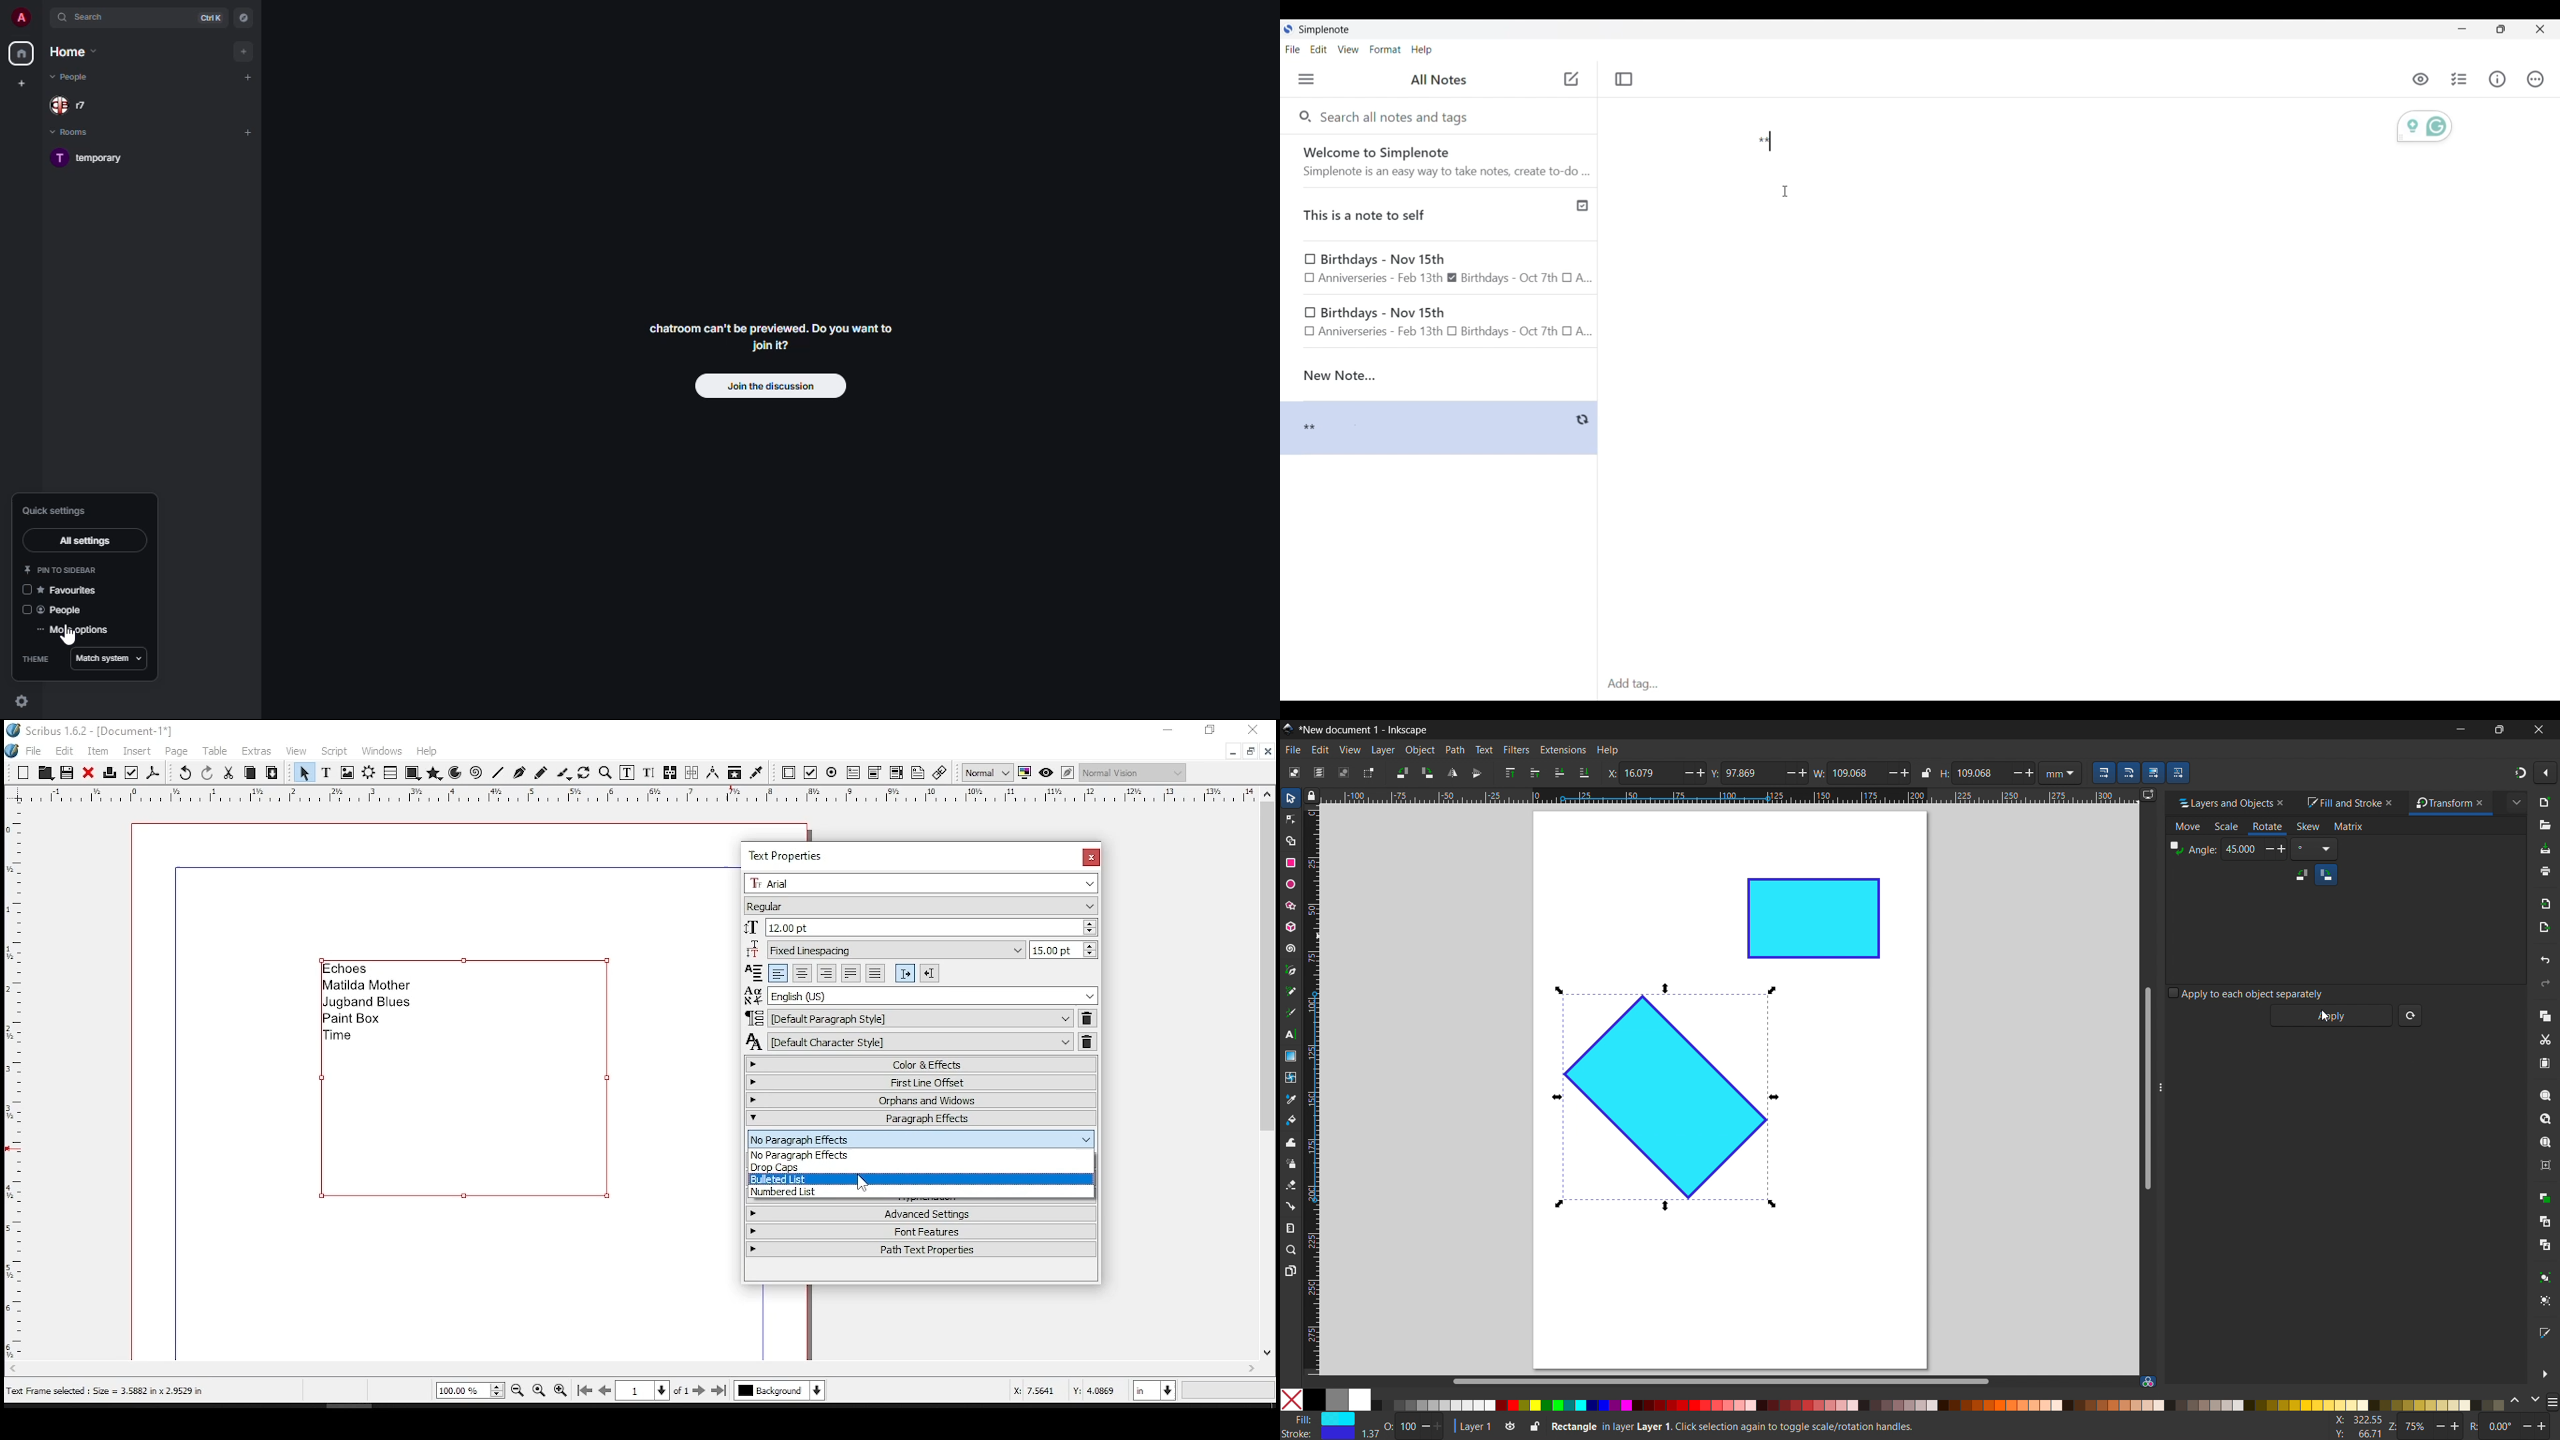 This screenshot has width=2576, height=1456. What do you see at coordinates (1289, 840) in the screenshot?
I see `shape builder tool` at bounding box center [1289, 840].